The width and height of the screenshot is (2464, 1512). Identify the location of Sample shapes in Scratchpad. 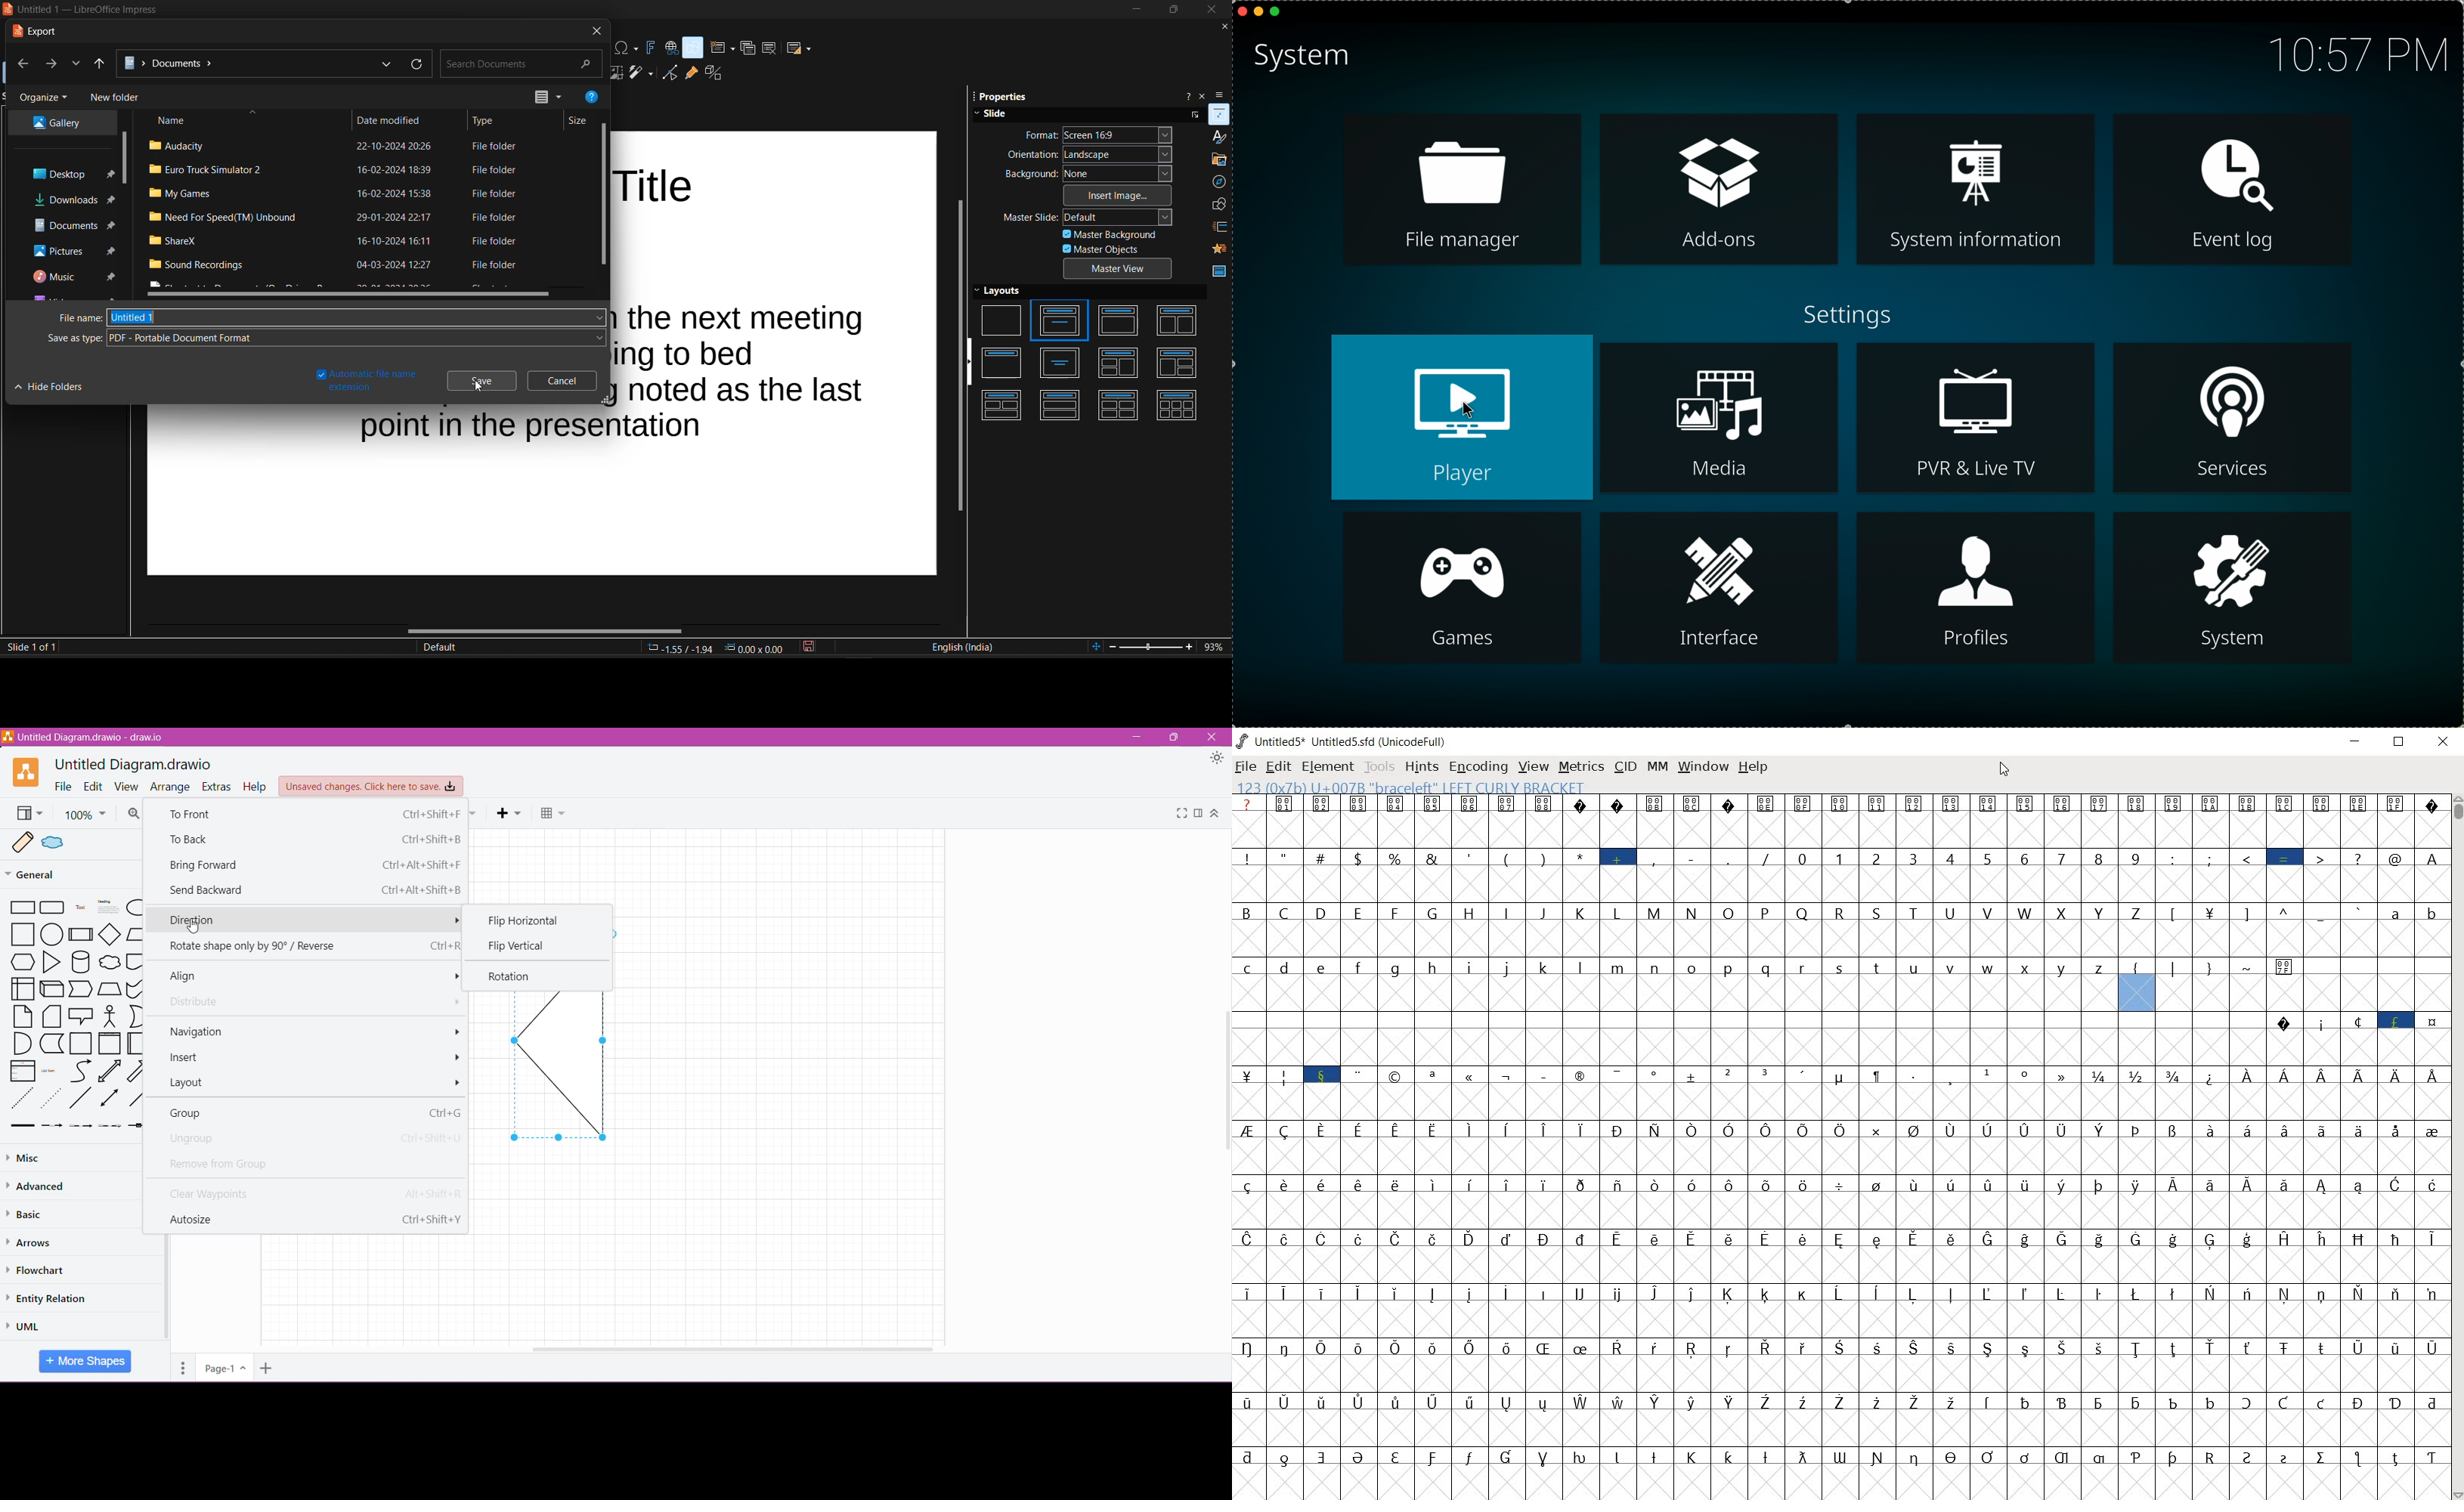
(44, 843).